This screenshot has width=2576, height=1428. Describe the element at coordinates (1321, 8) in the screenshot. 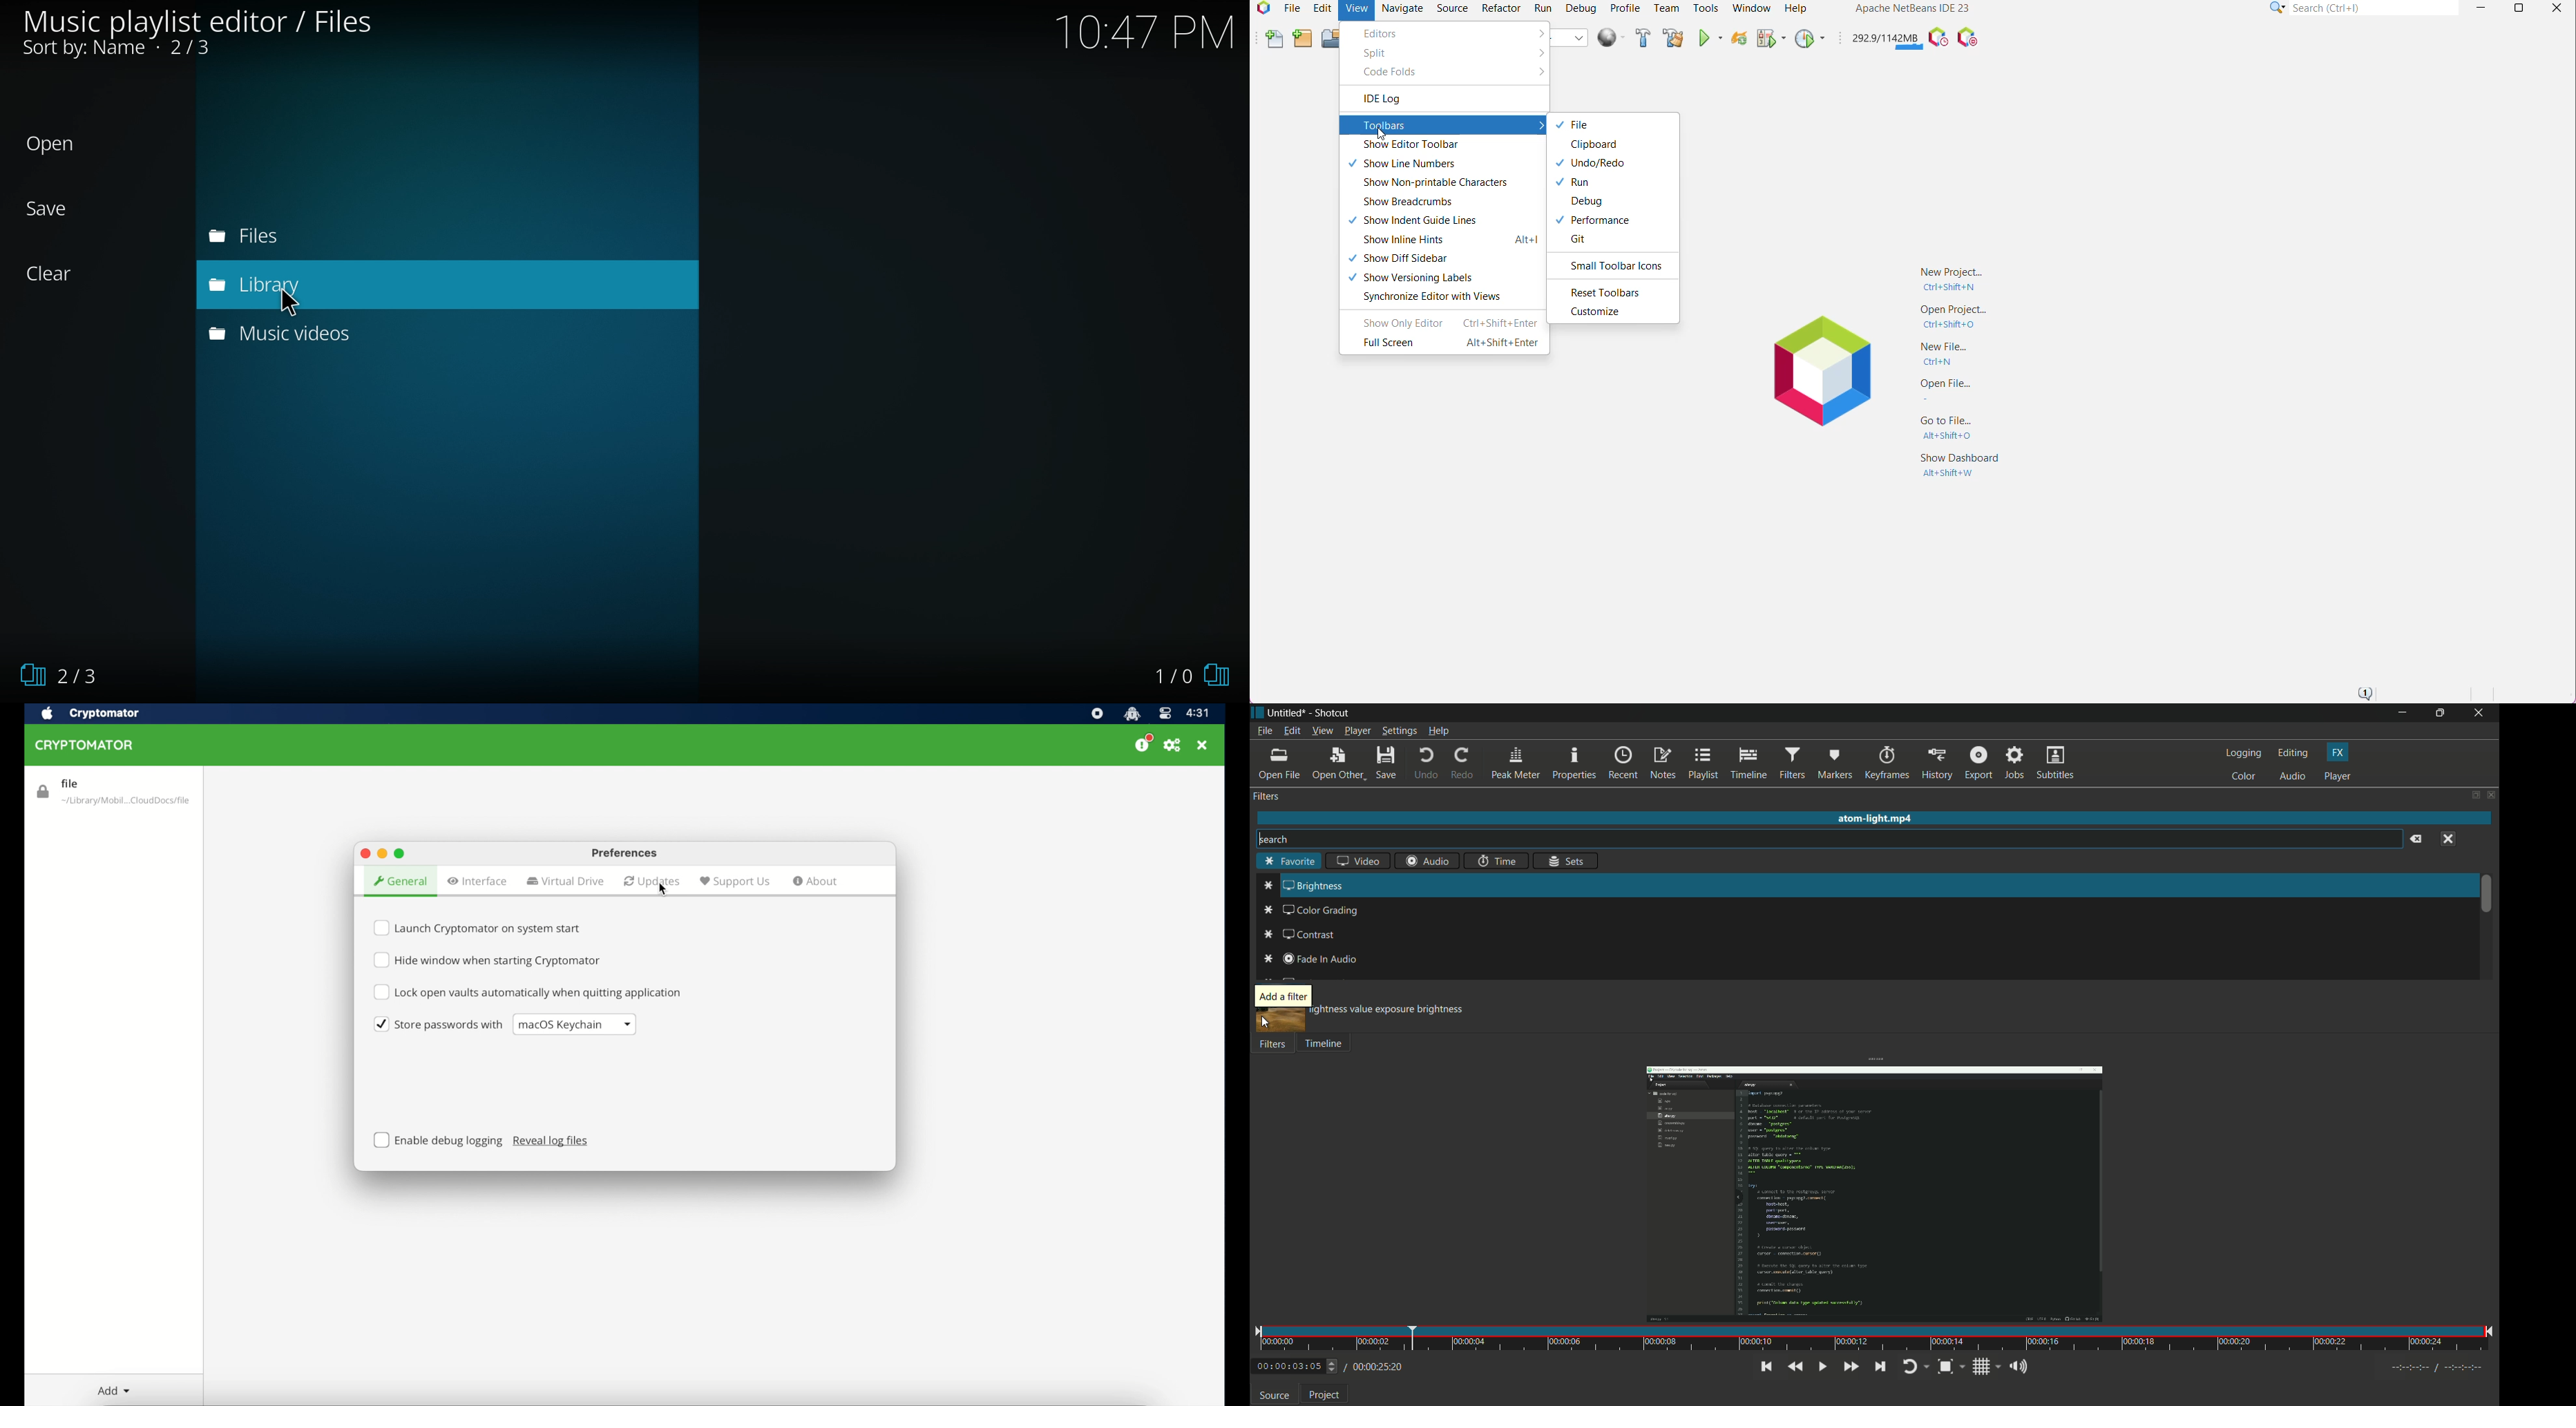

I see `Edit` at that location.